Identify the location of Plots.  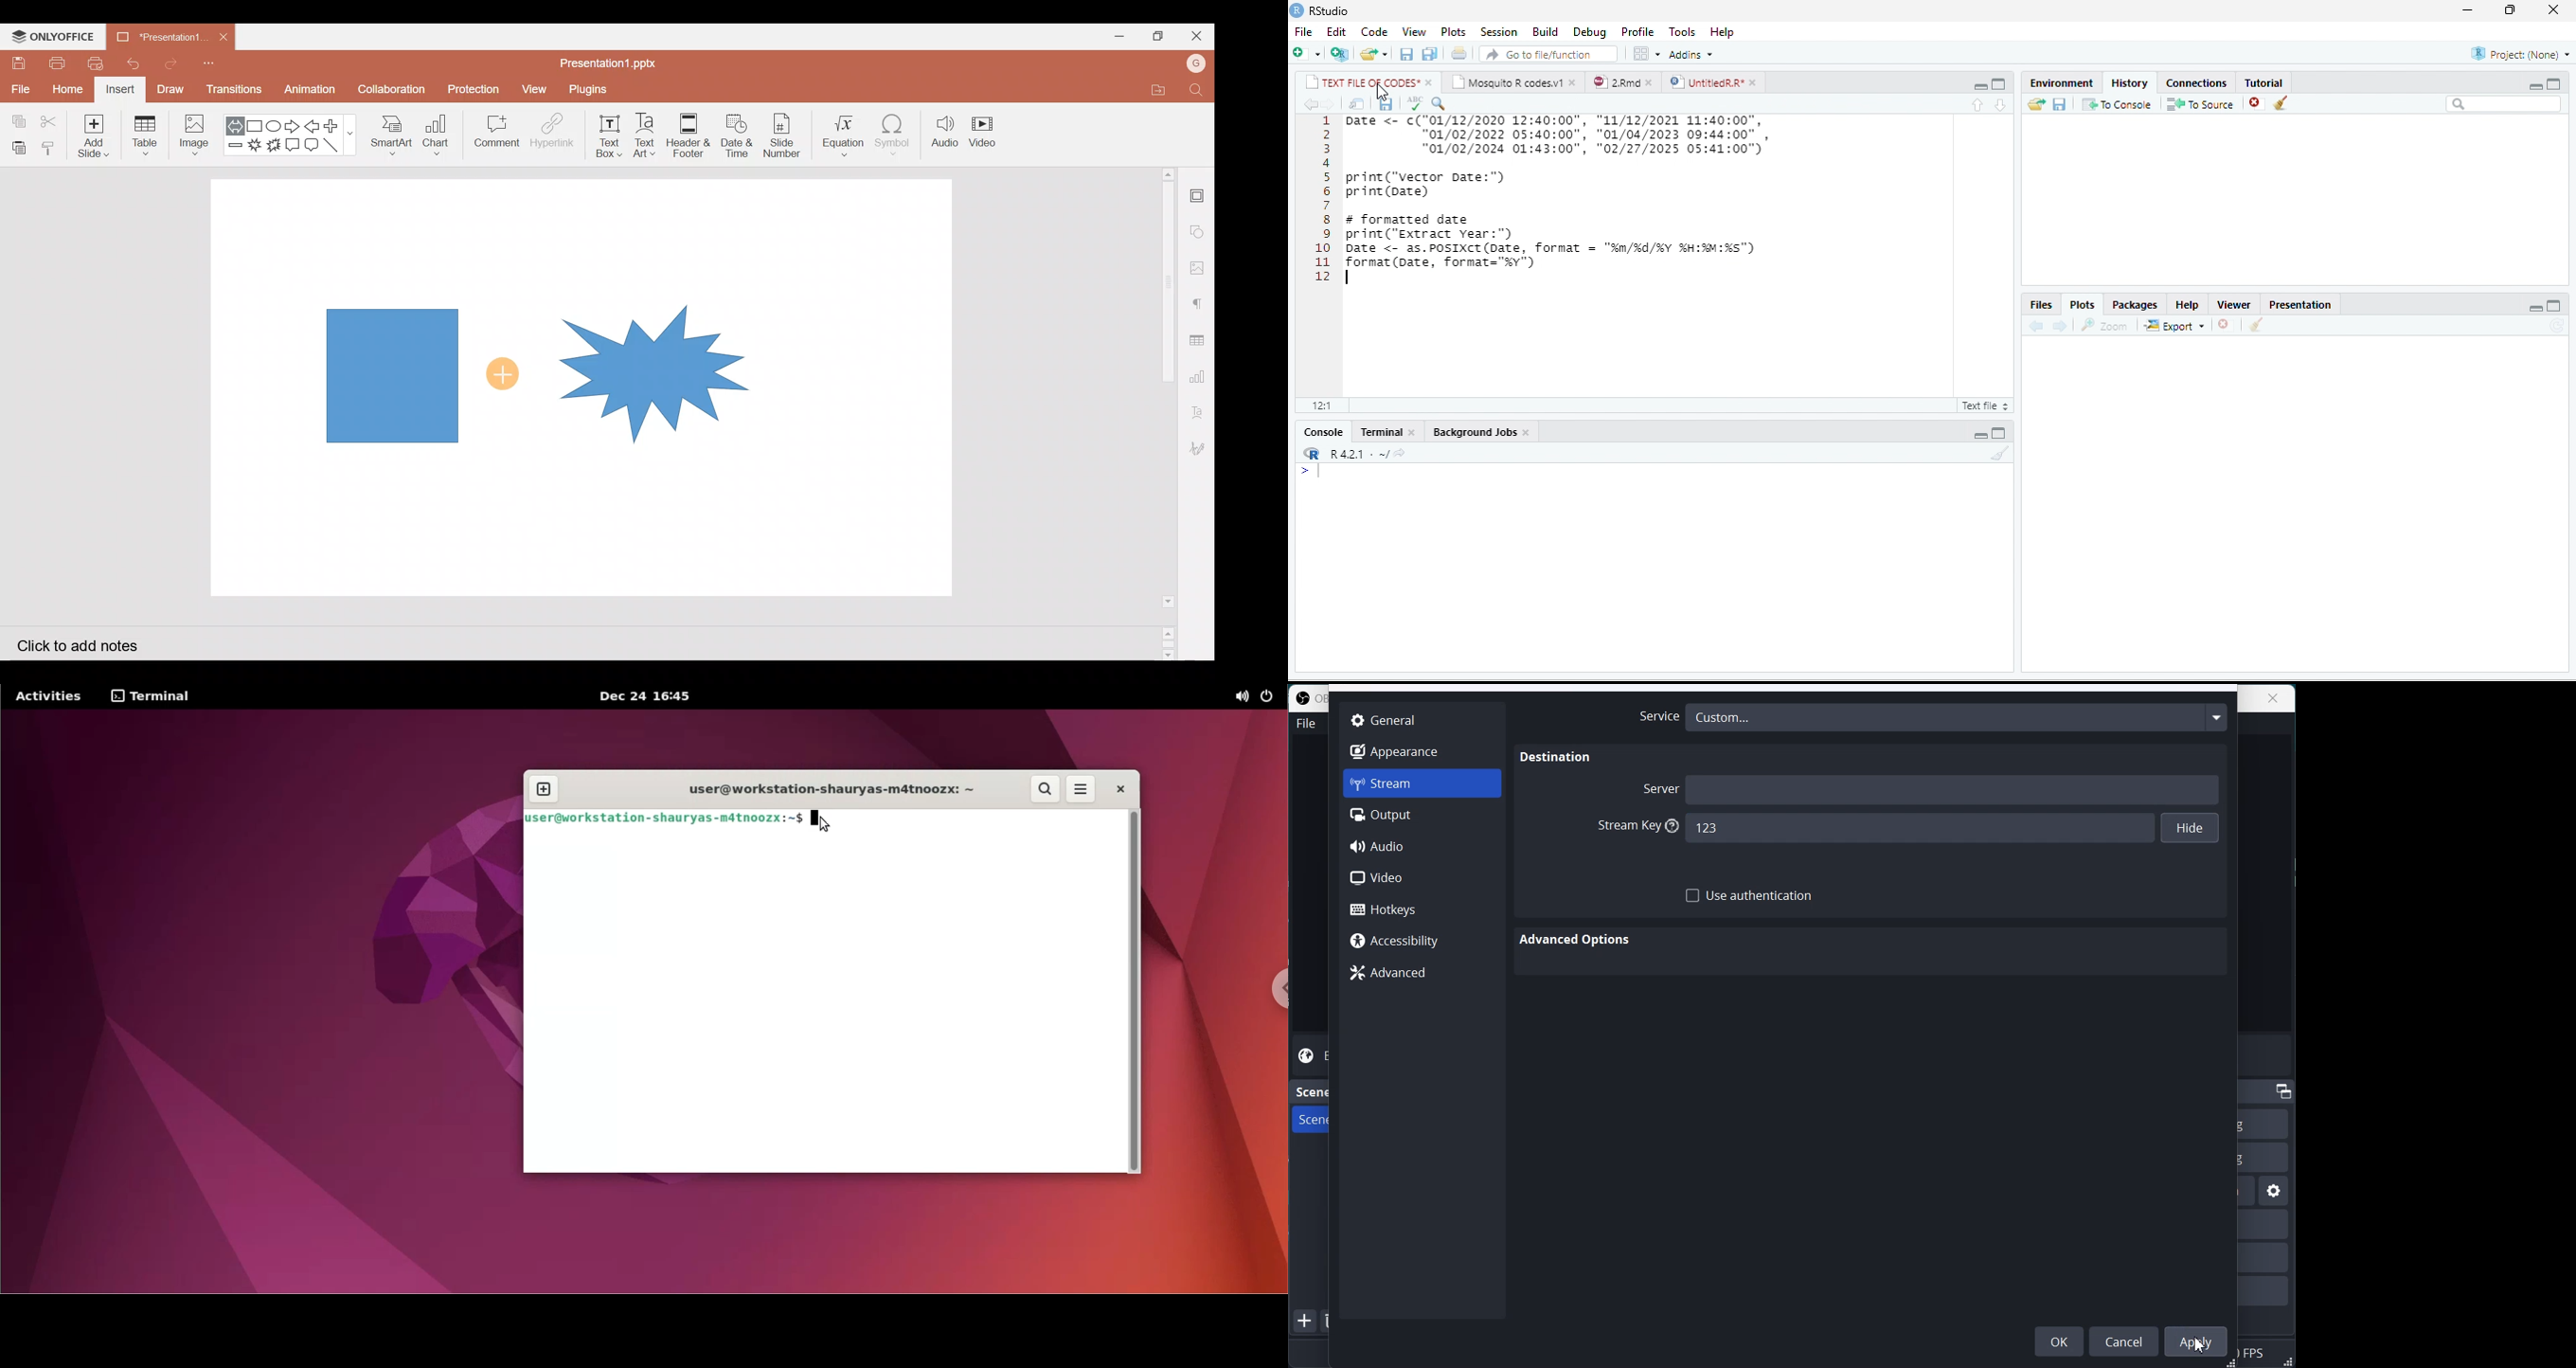
(1453, 32).